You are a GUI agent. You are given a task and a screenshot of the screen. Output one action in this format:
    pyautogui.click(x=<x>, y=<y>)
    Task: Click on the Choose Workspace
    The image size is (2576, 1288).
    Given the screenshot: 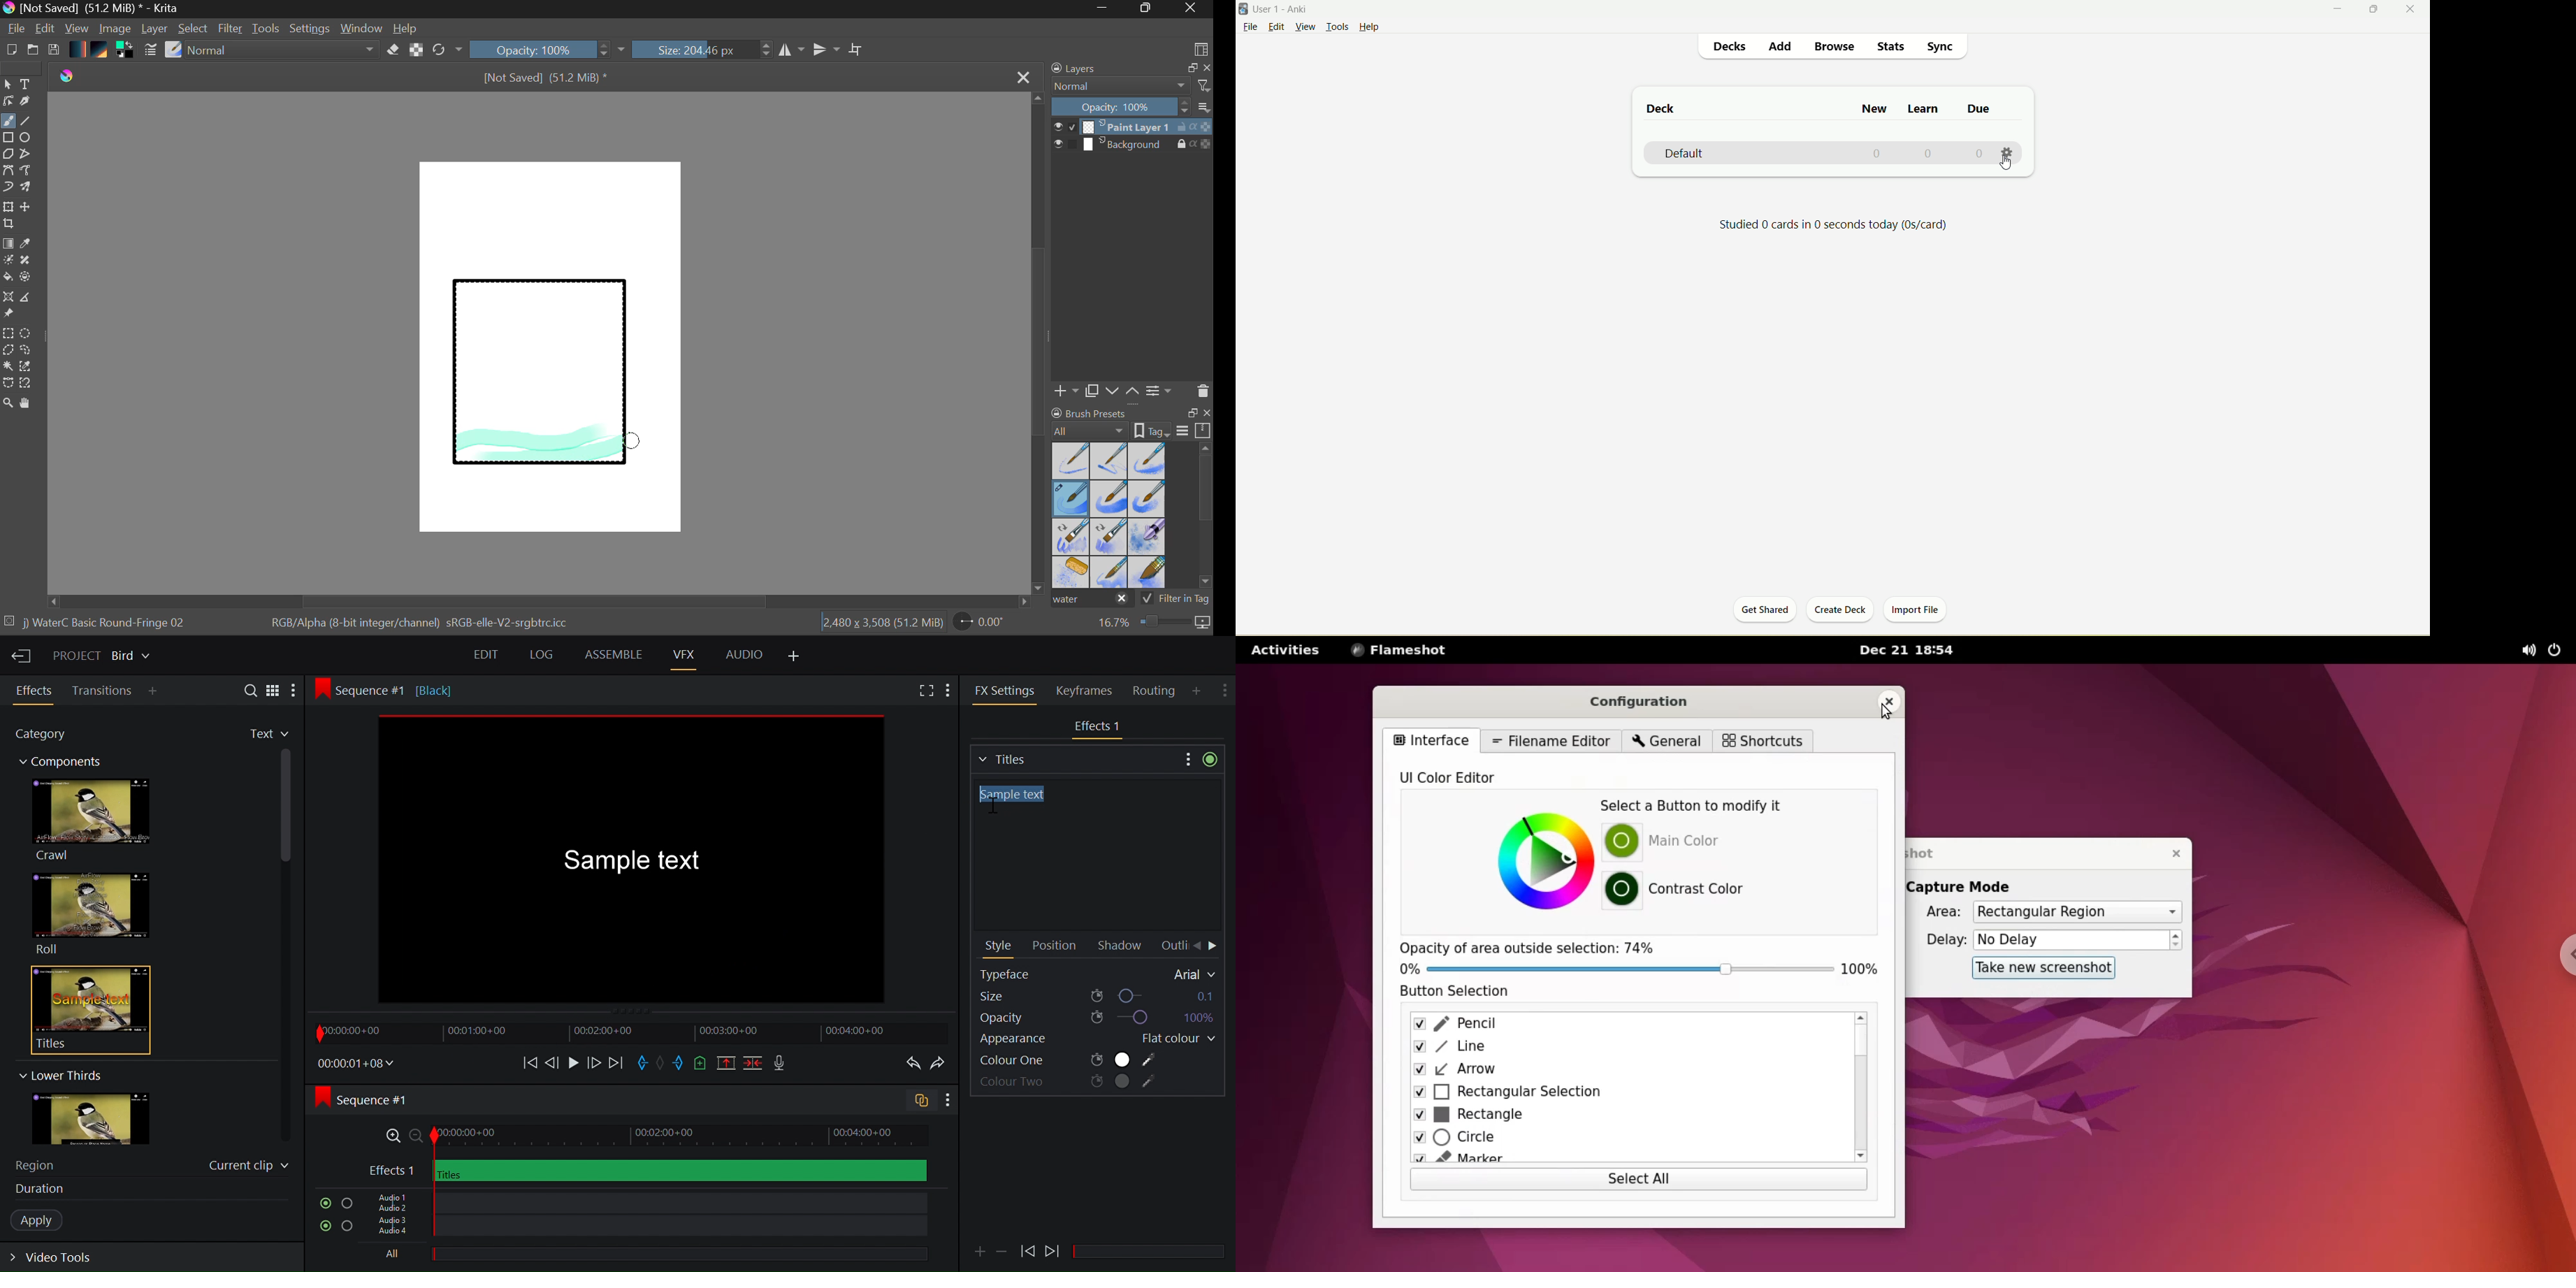 What is the action you would take?
    pyautogui.click(x=1201, y=48)
    